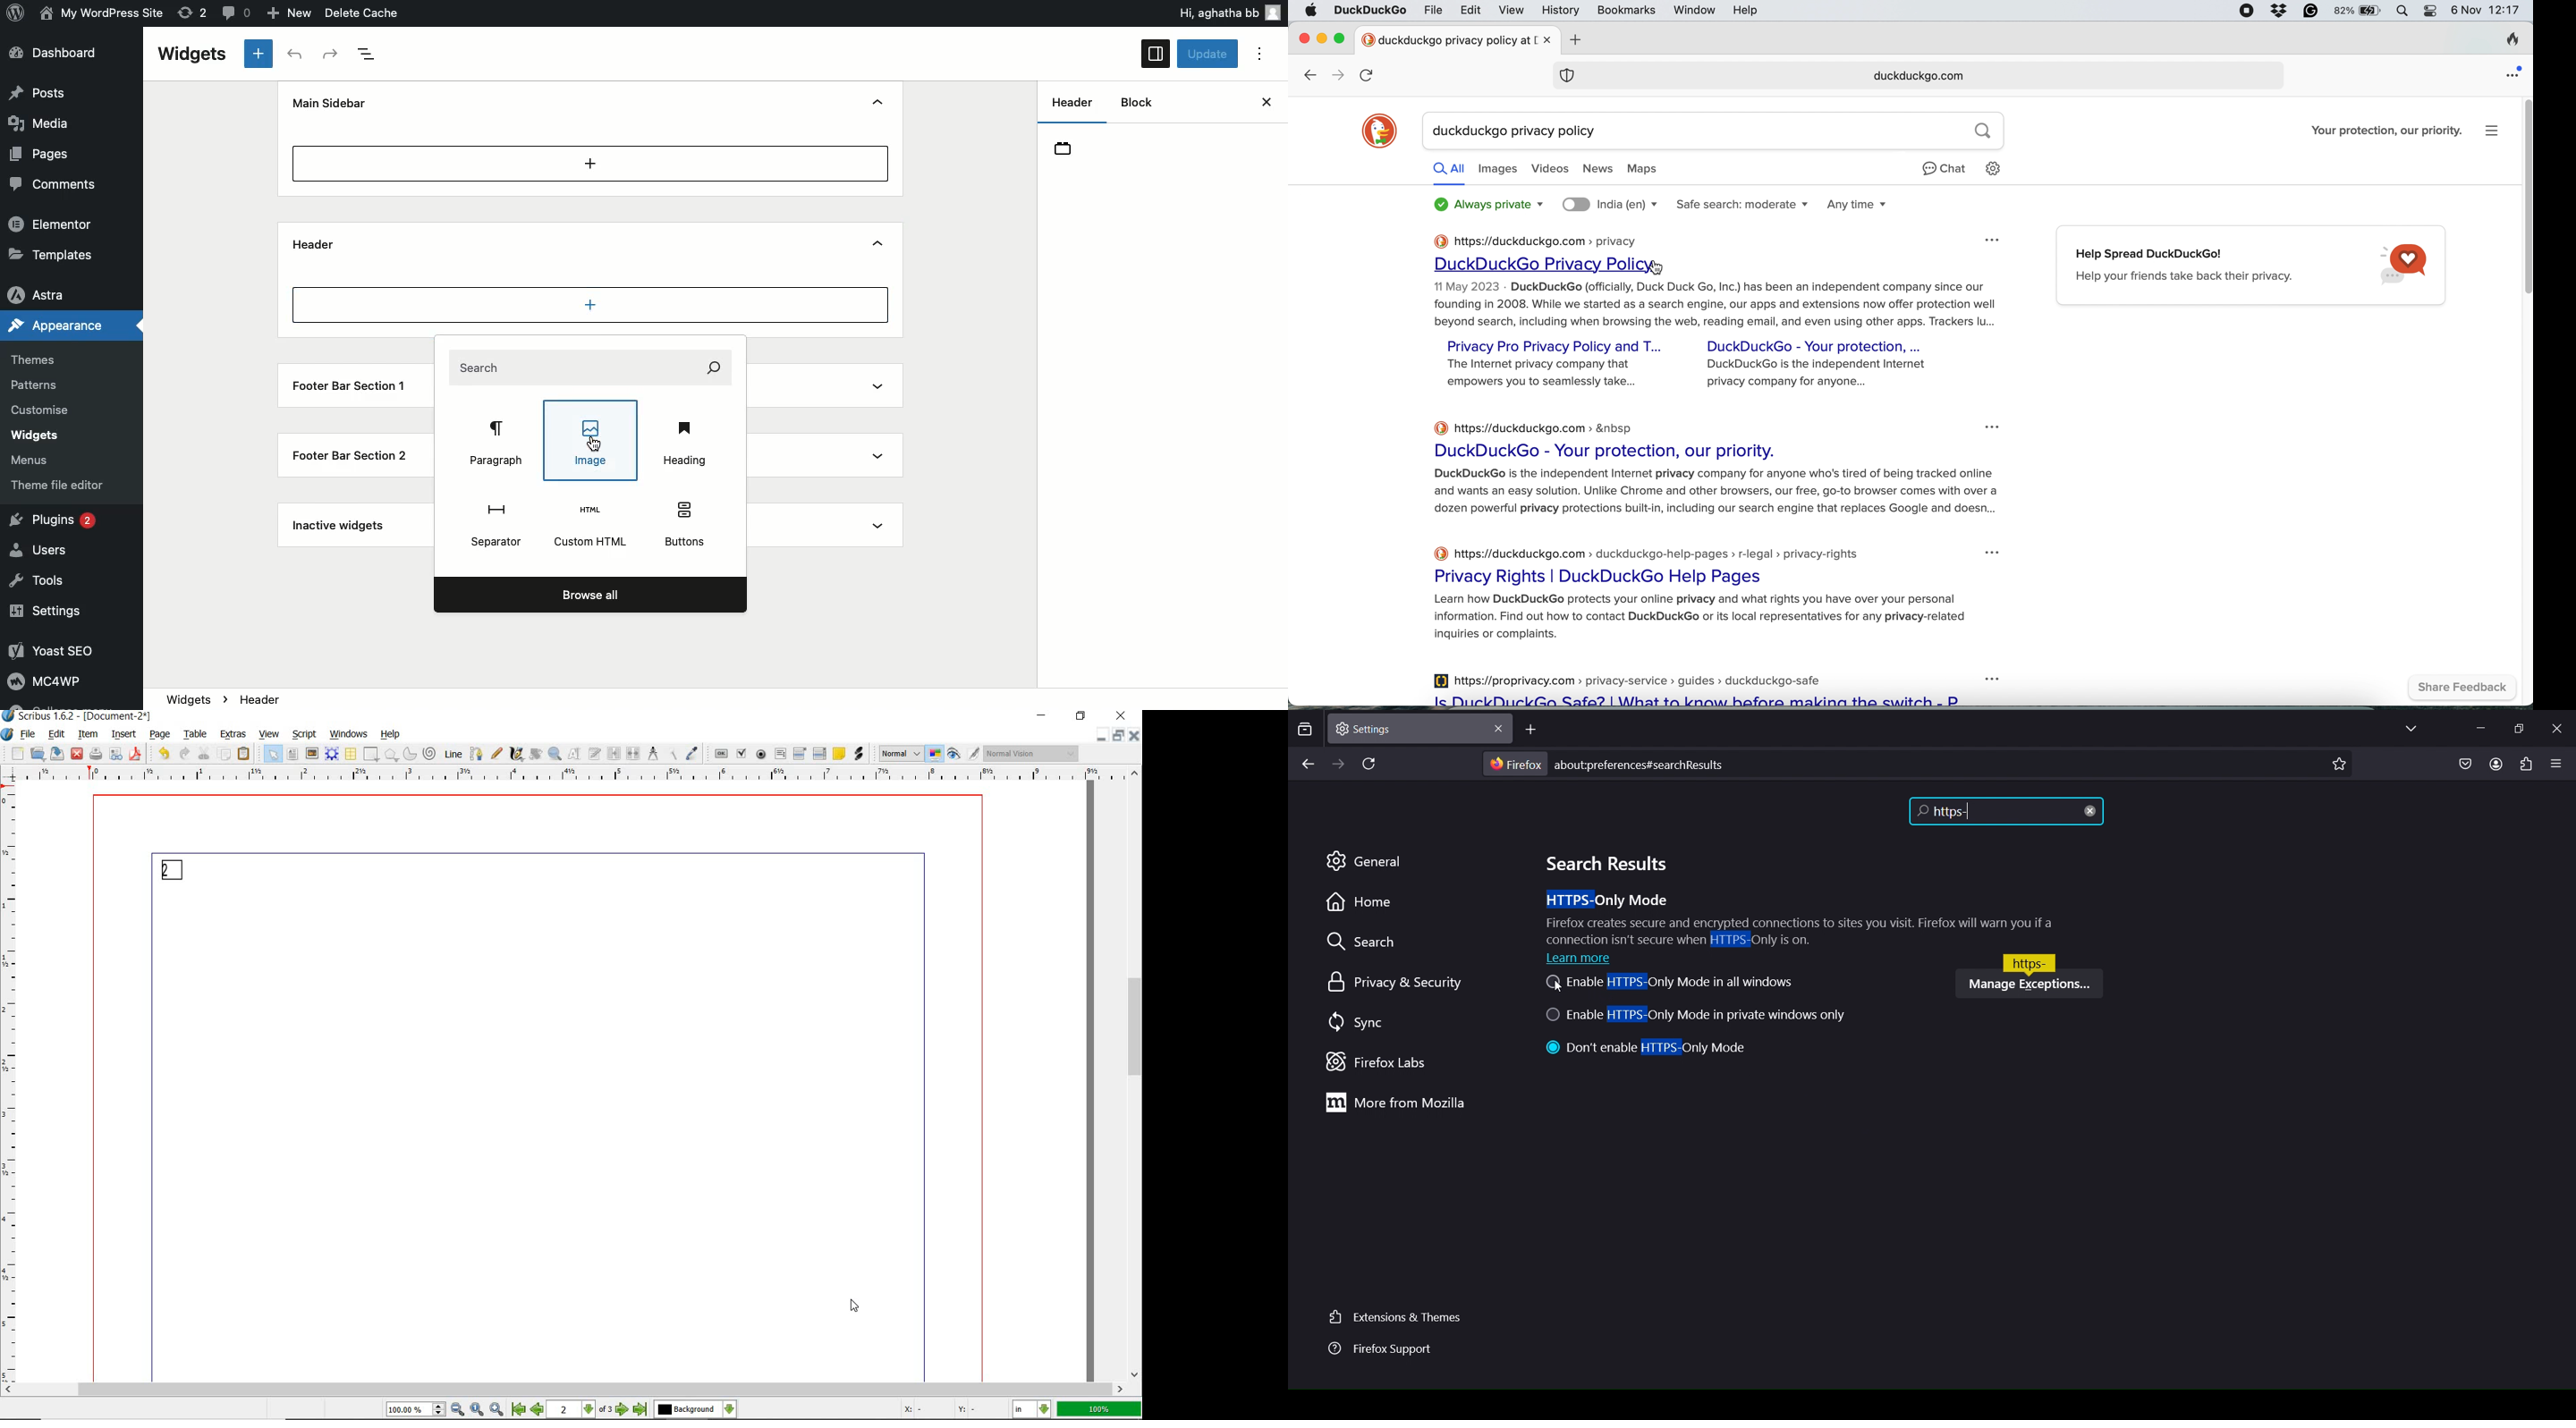  I want to click on save as pdf, so click(135, 754).